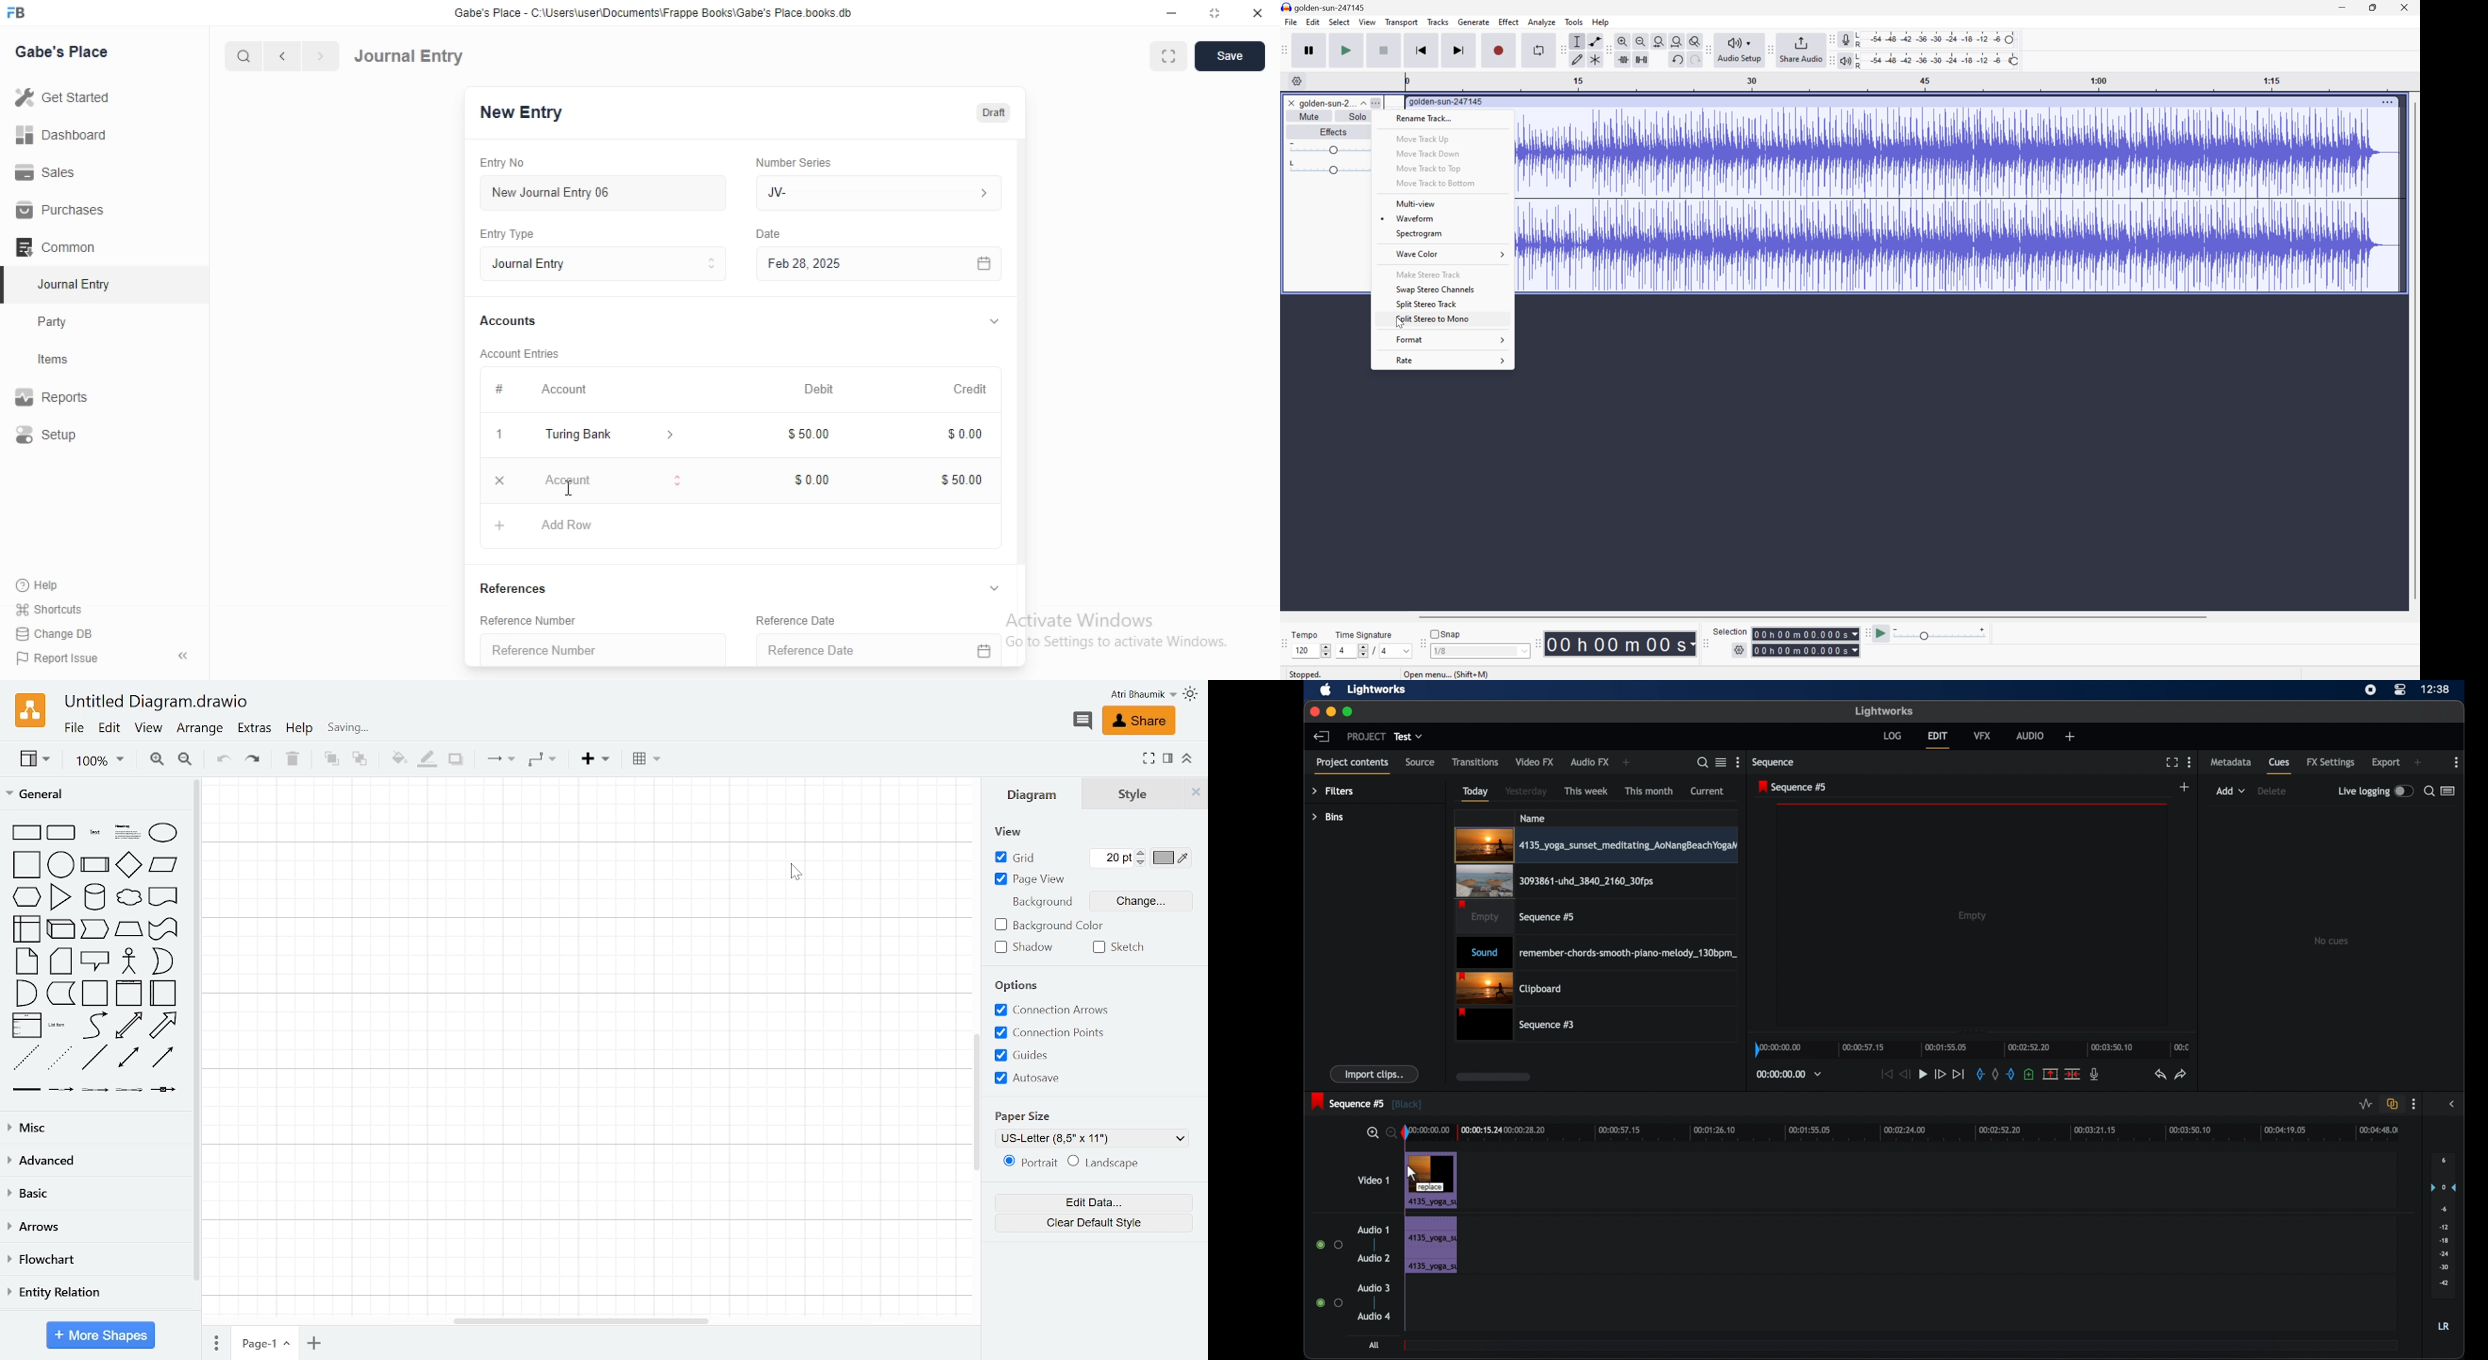  What do you see at coordinates (860, 263) in the screenshot?
I see `Feb 28, 2025` at bounding box center [860, 263].